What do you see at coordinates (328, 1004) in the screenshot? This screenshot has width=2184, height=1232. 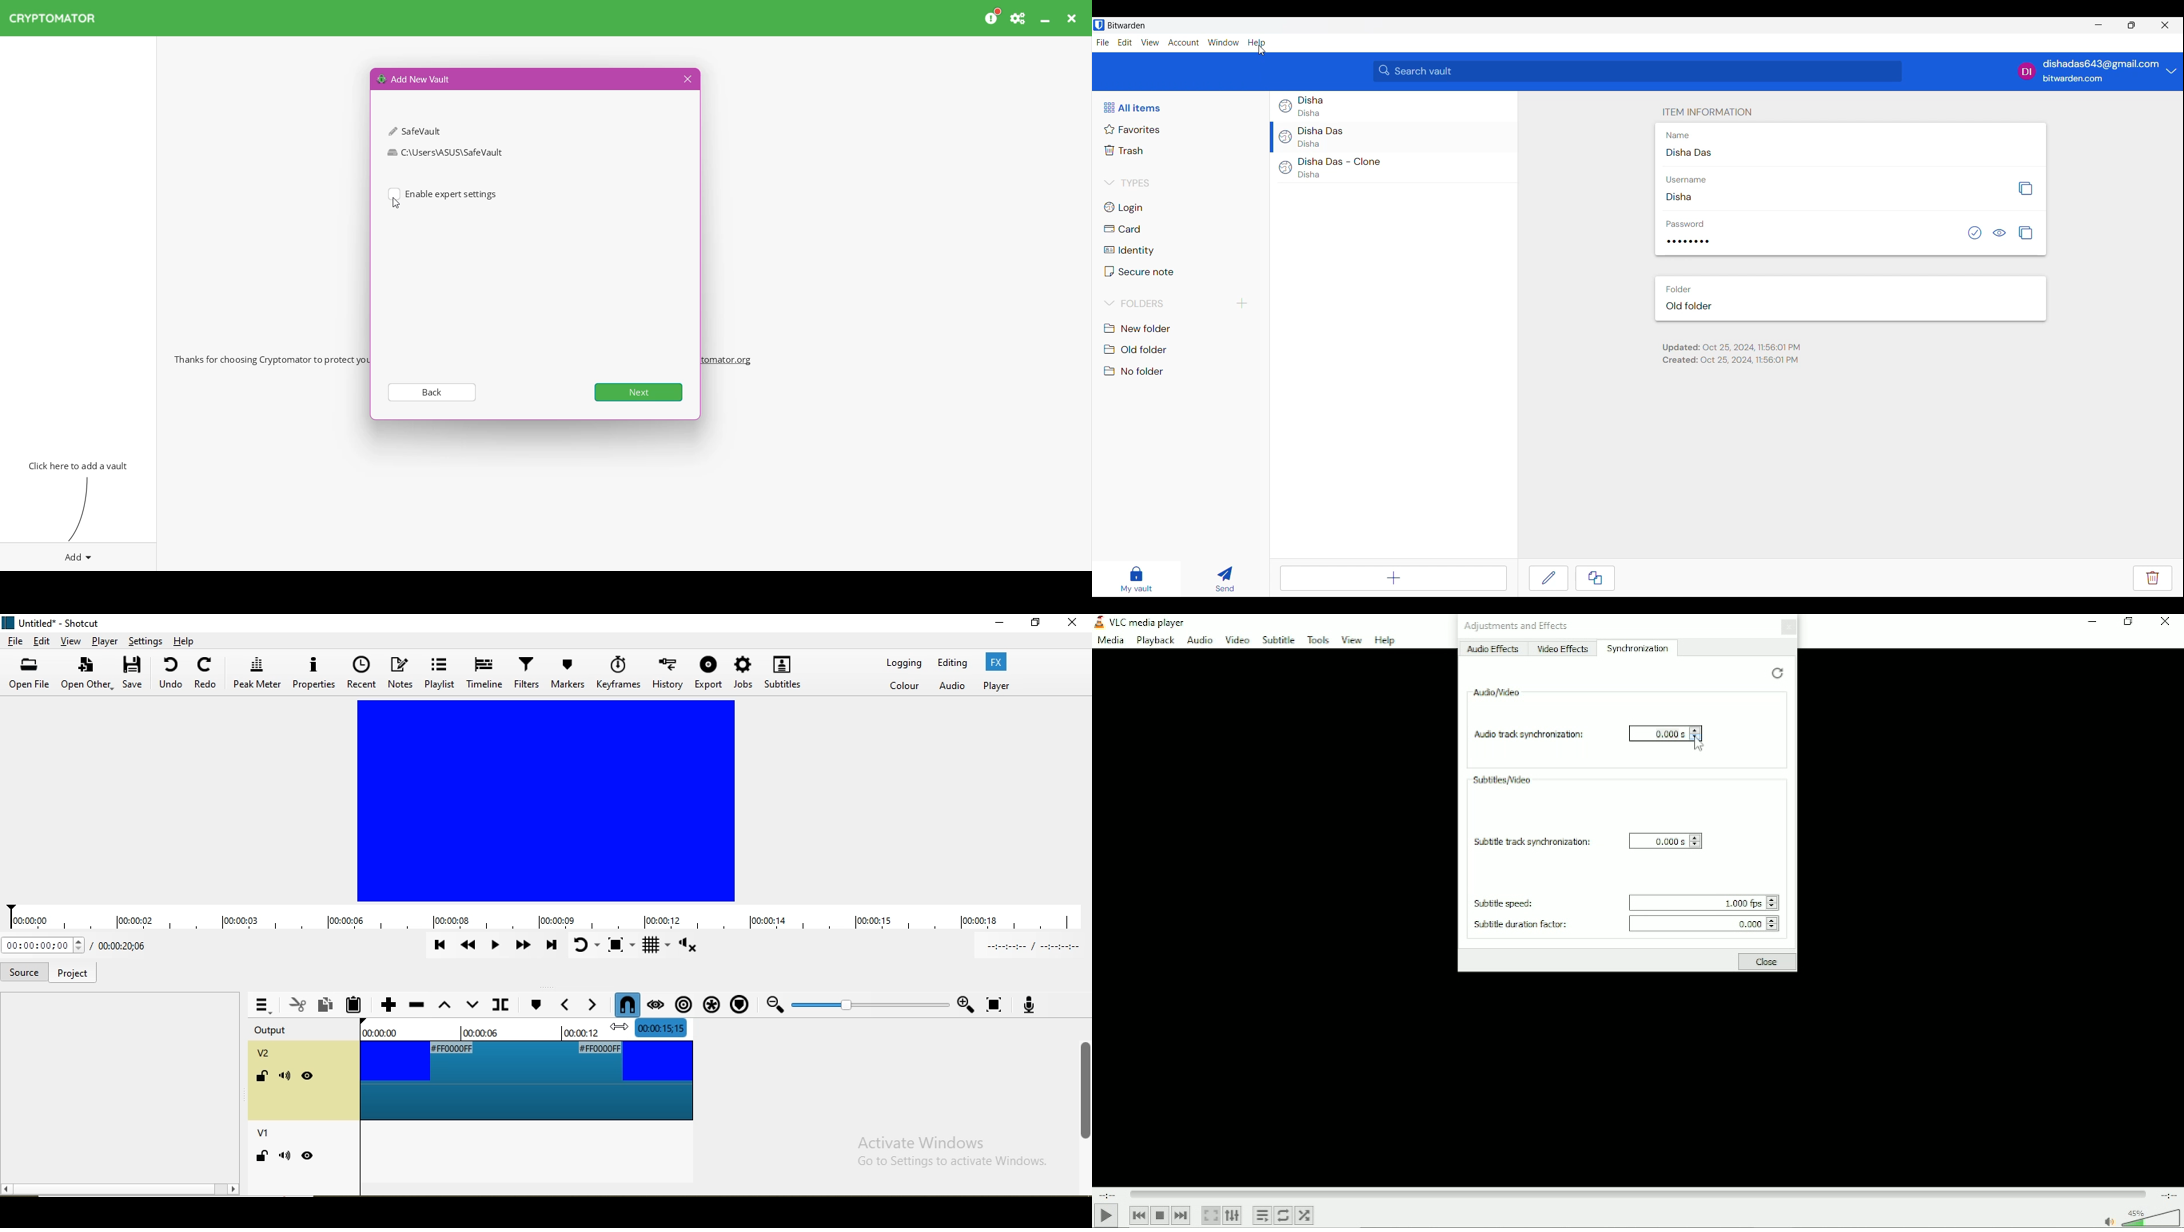 I see `Copy` at bounding box center [328, 1004].